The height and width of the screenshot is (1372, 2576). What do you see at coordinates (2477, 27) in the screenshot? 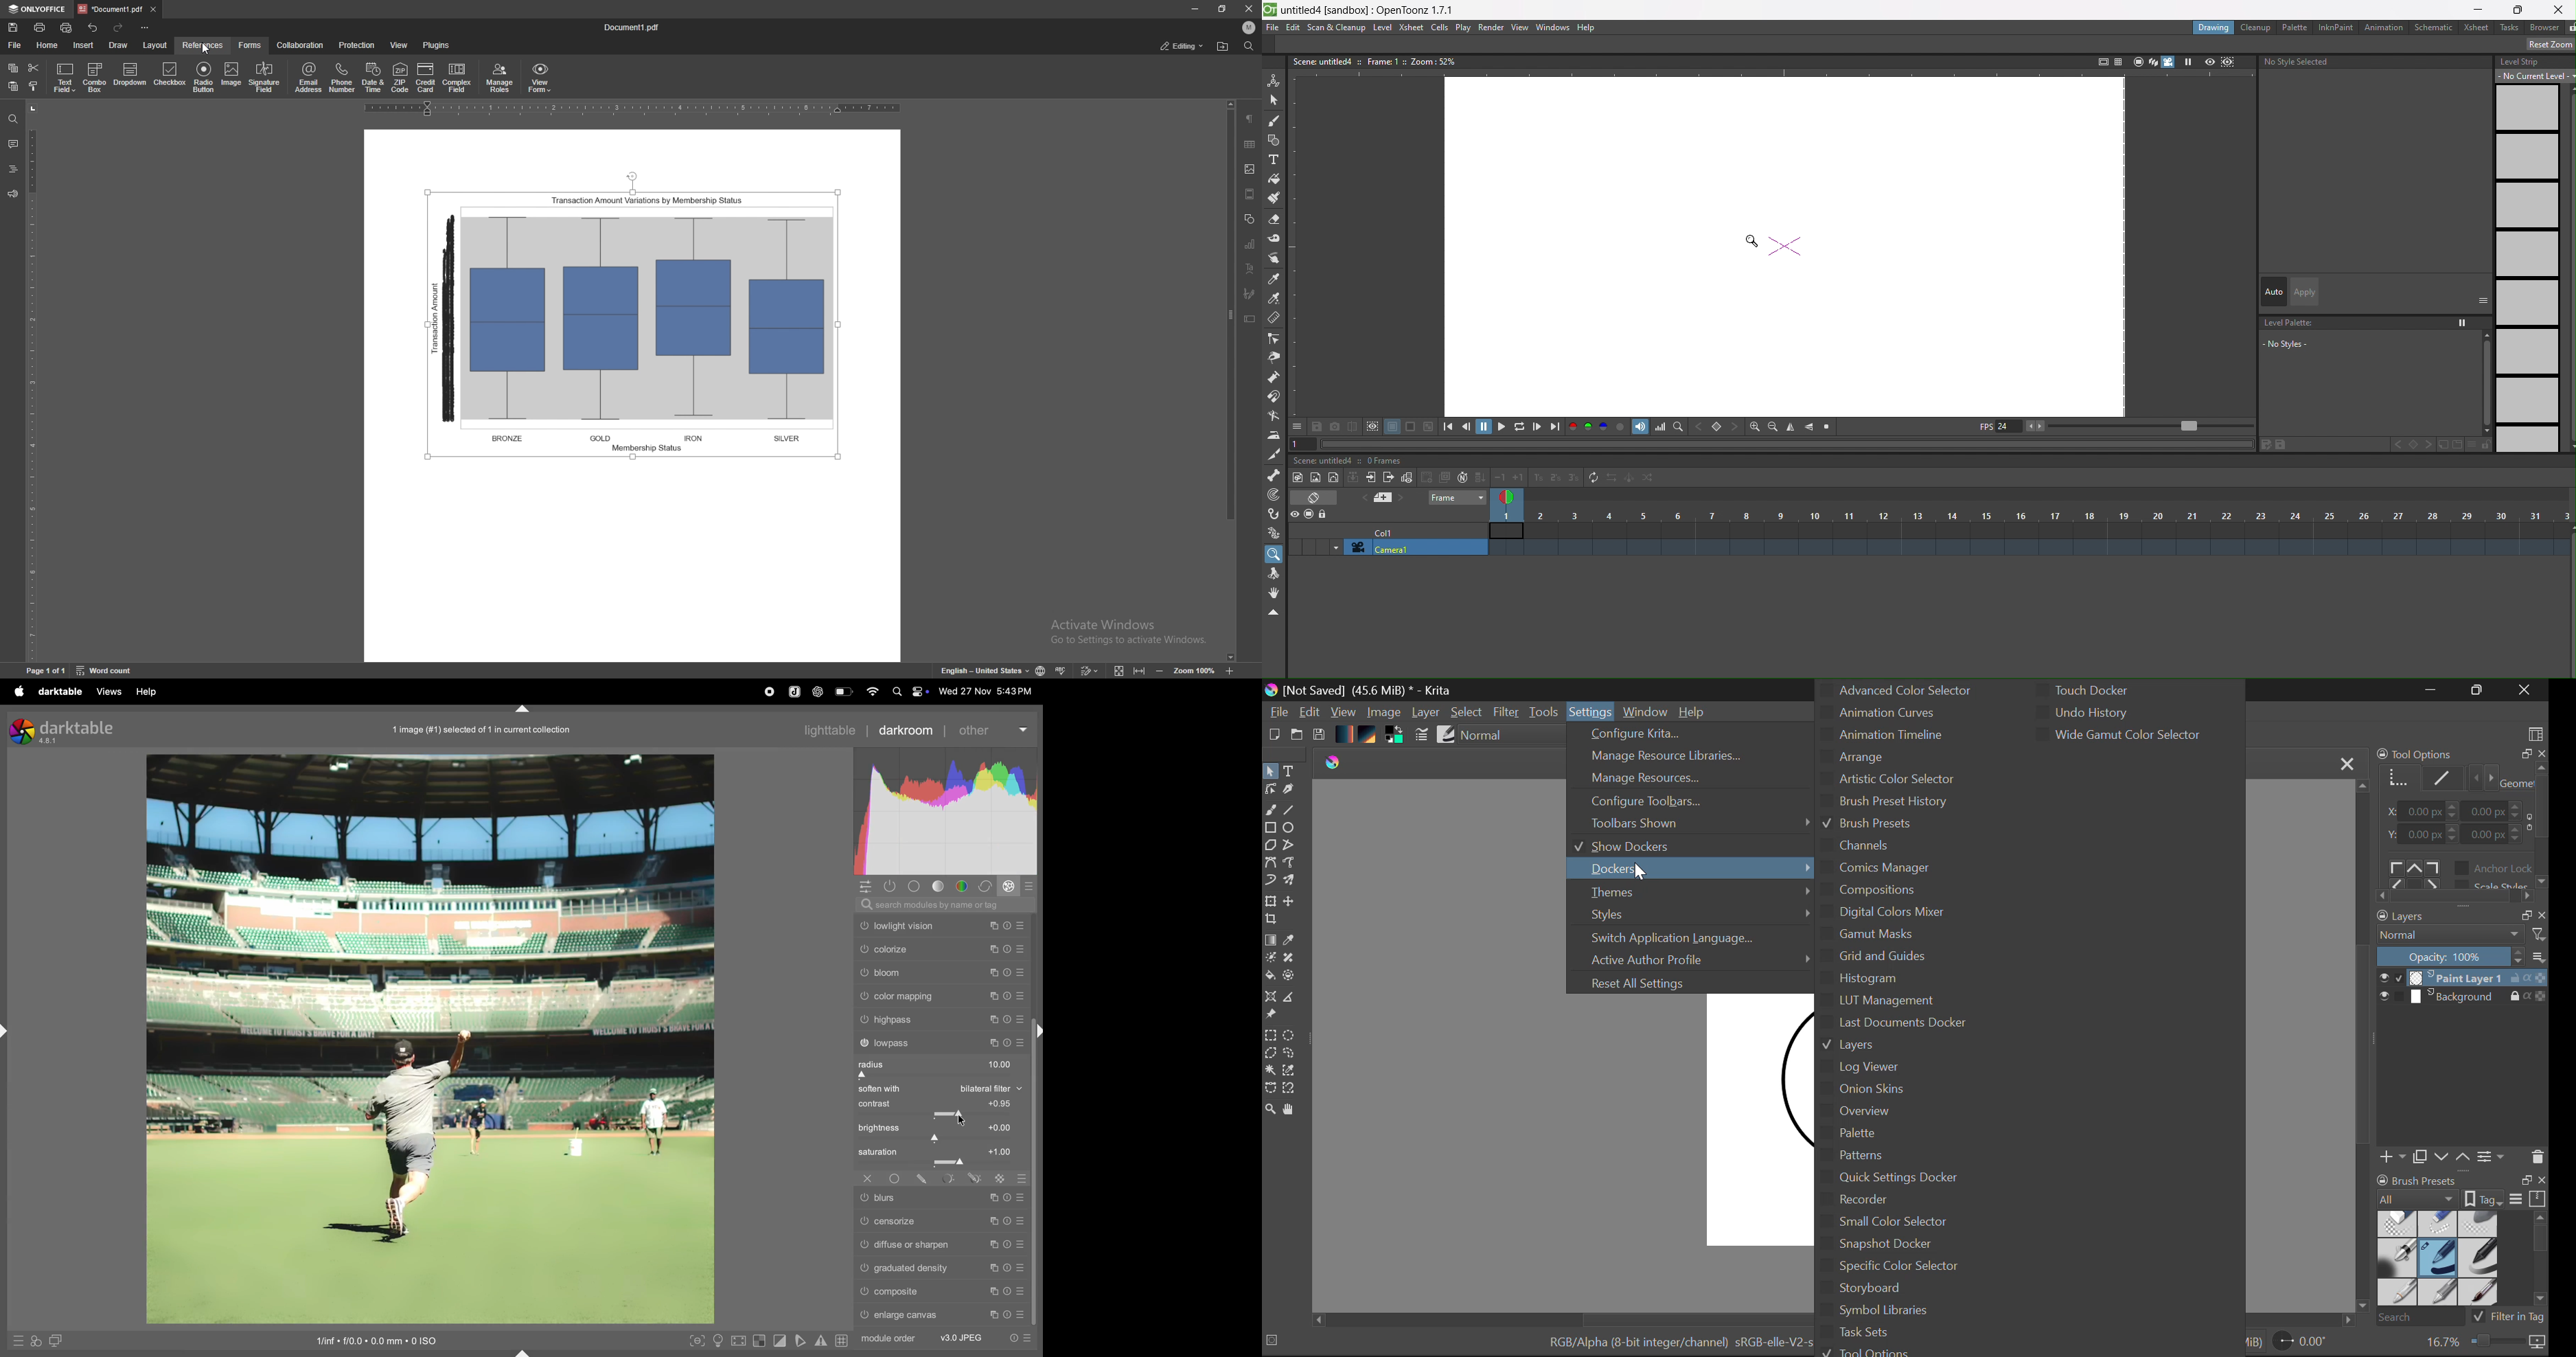
I see `xsheet` at bounding box center [2477, 27].